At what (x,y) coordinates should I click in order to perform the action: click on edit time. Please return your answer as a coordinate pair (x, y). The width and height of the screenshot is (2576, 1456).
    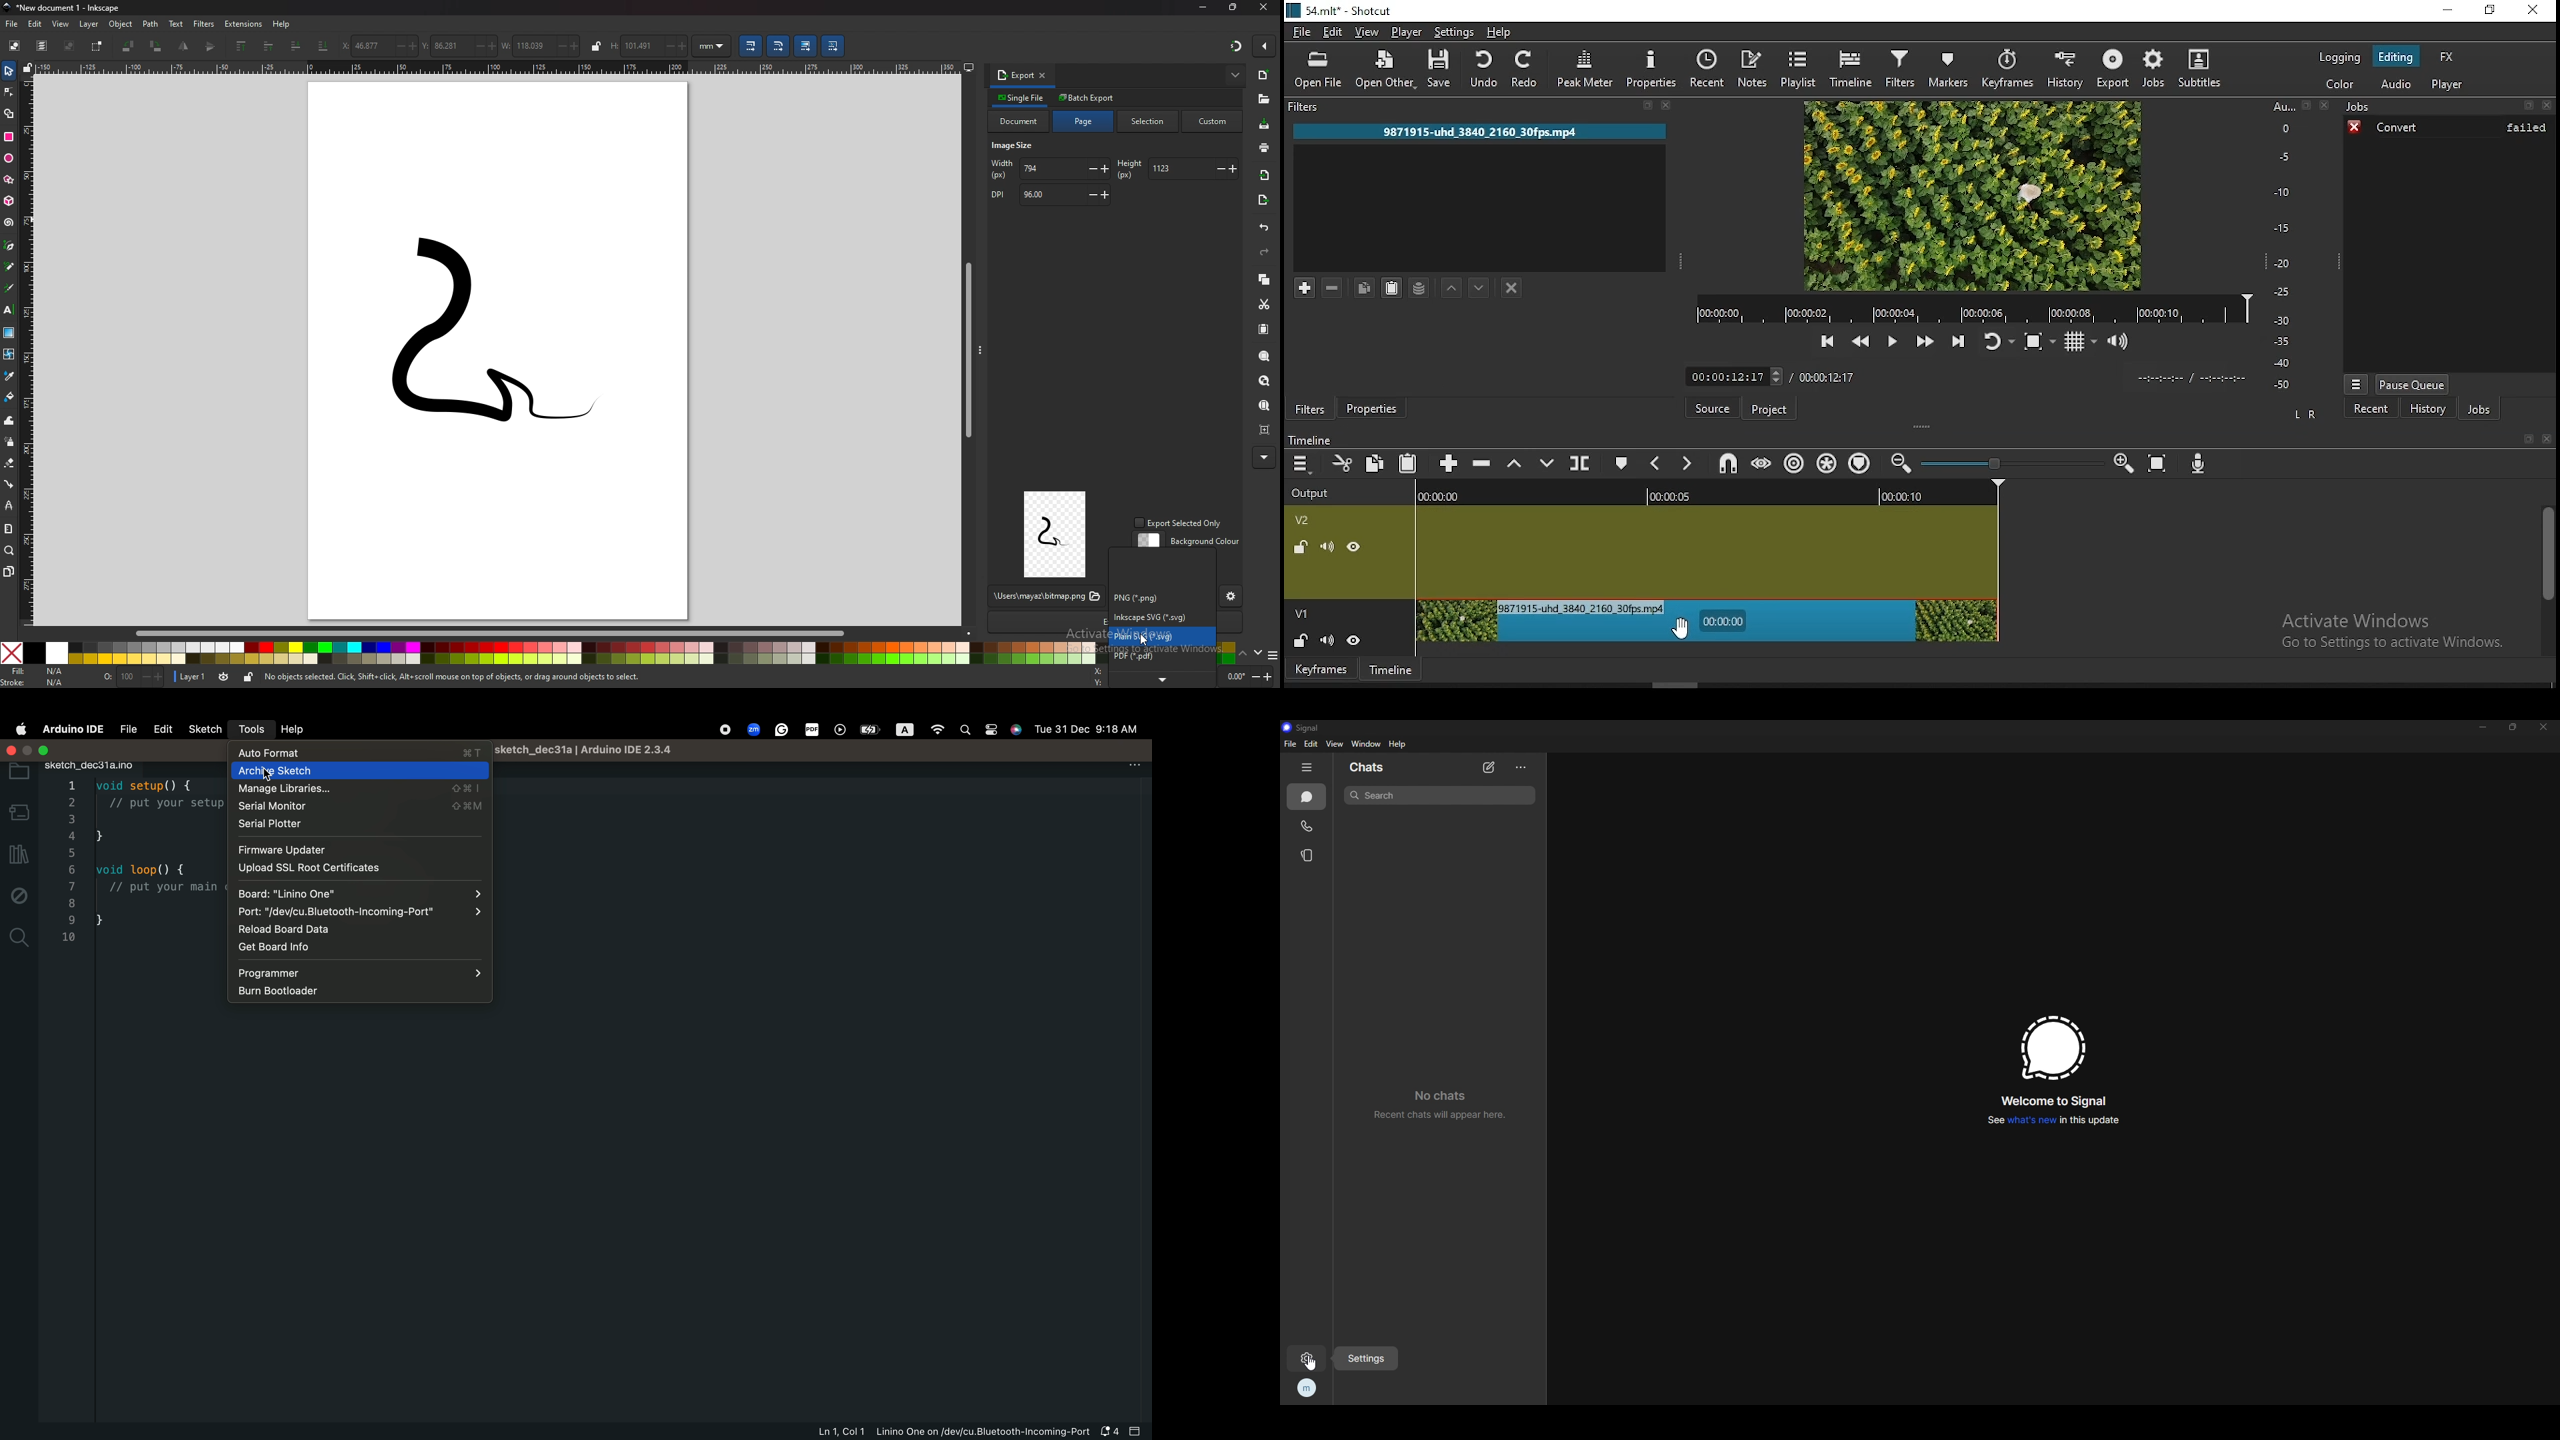
    Looking at the image, I should click on (1735, 376).